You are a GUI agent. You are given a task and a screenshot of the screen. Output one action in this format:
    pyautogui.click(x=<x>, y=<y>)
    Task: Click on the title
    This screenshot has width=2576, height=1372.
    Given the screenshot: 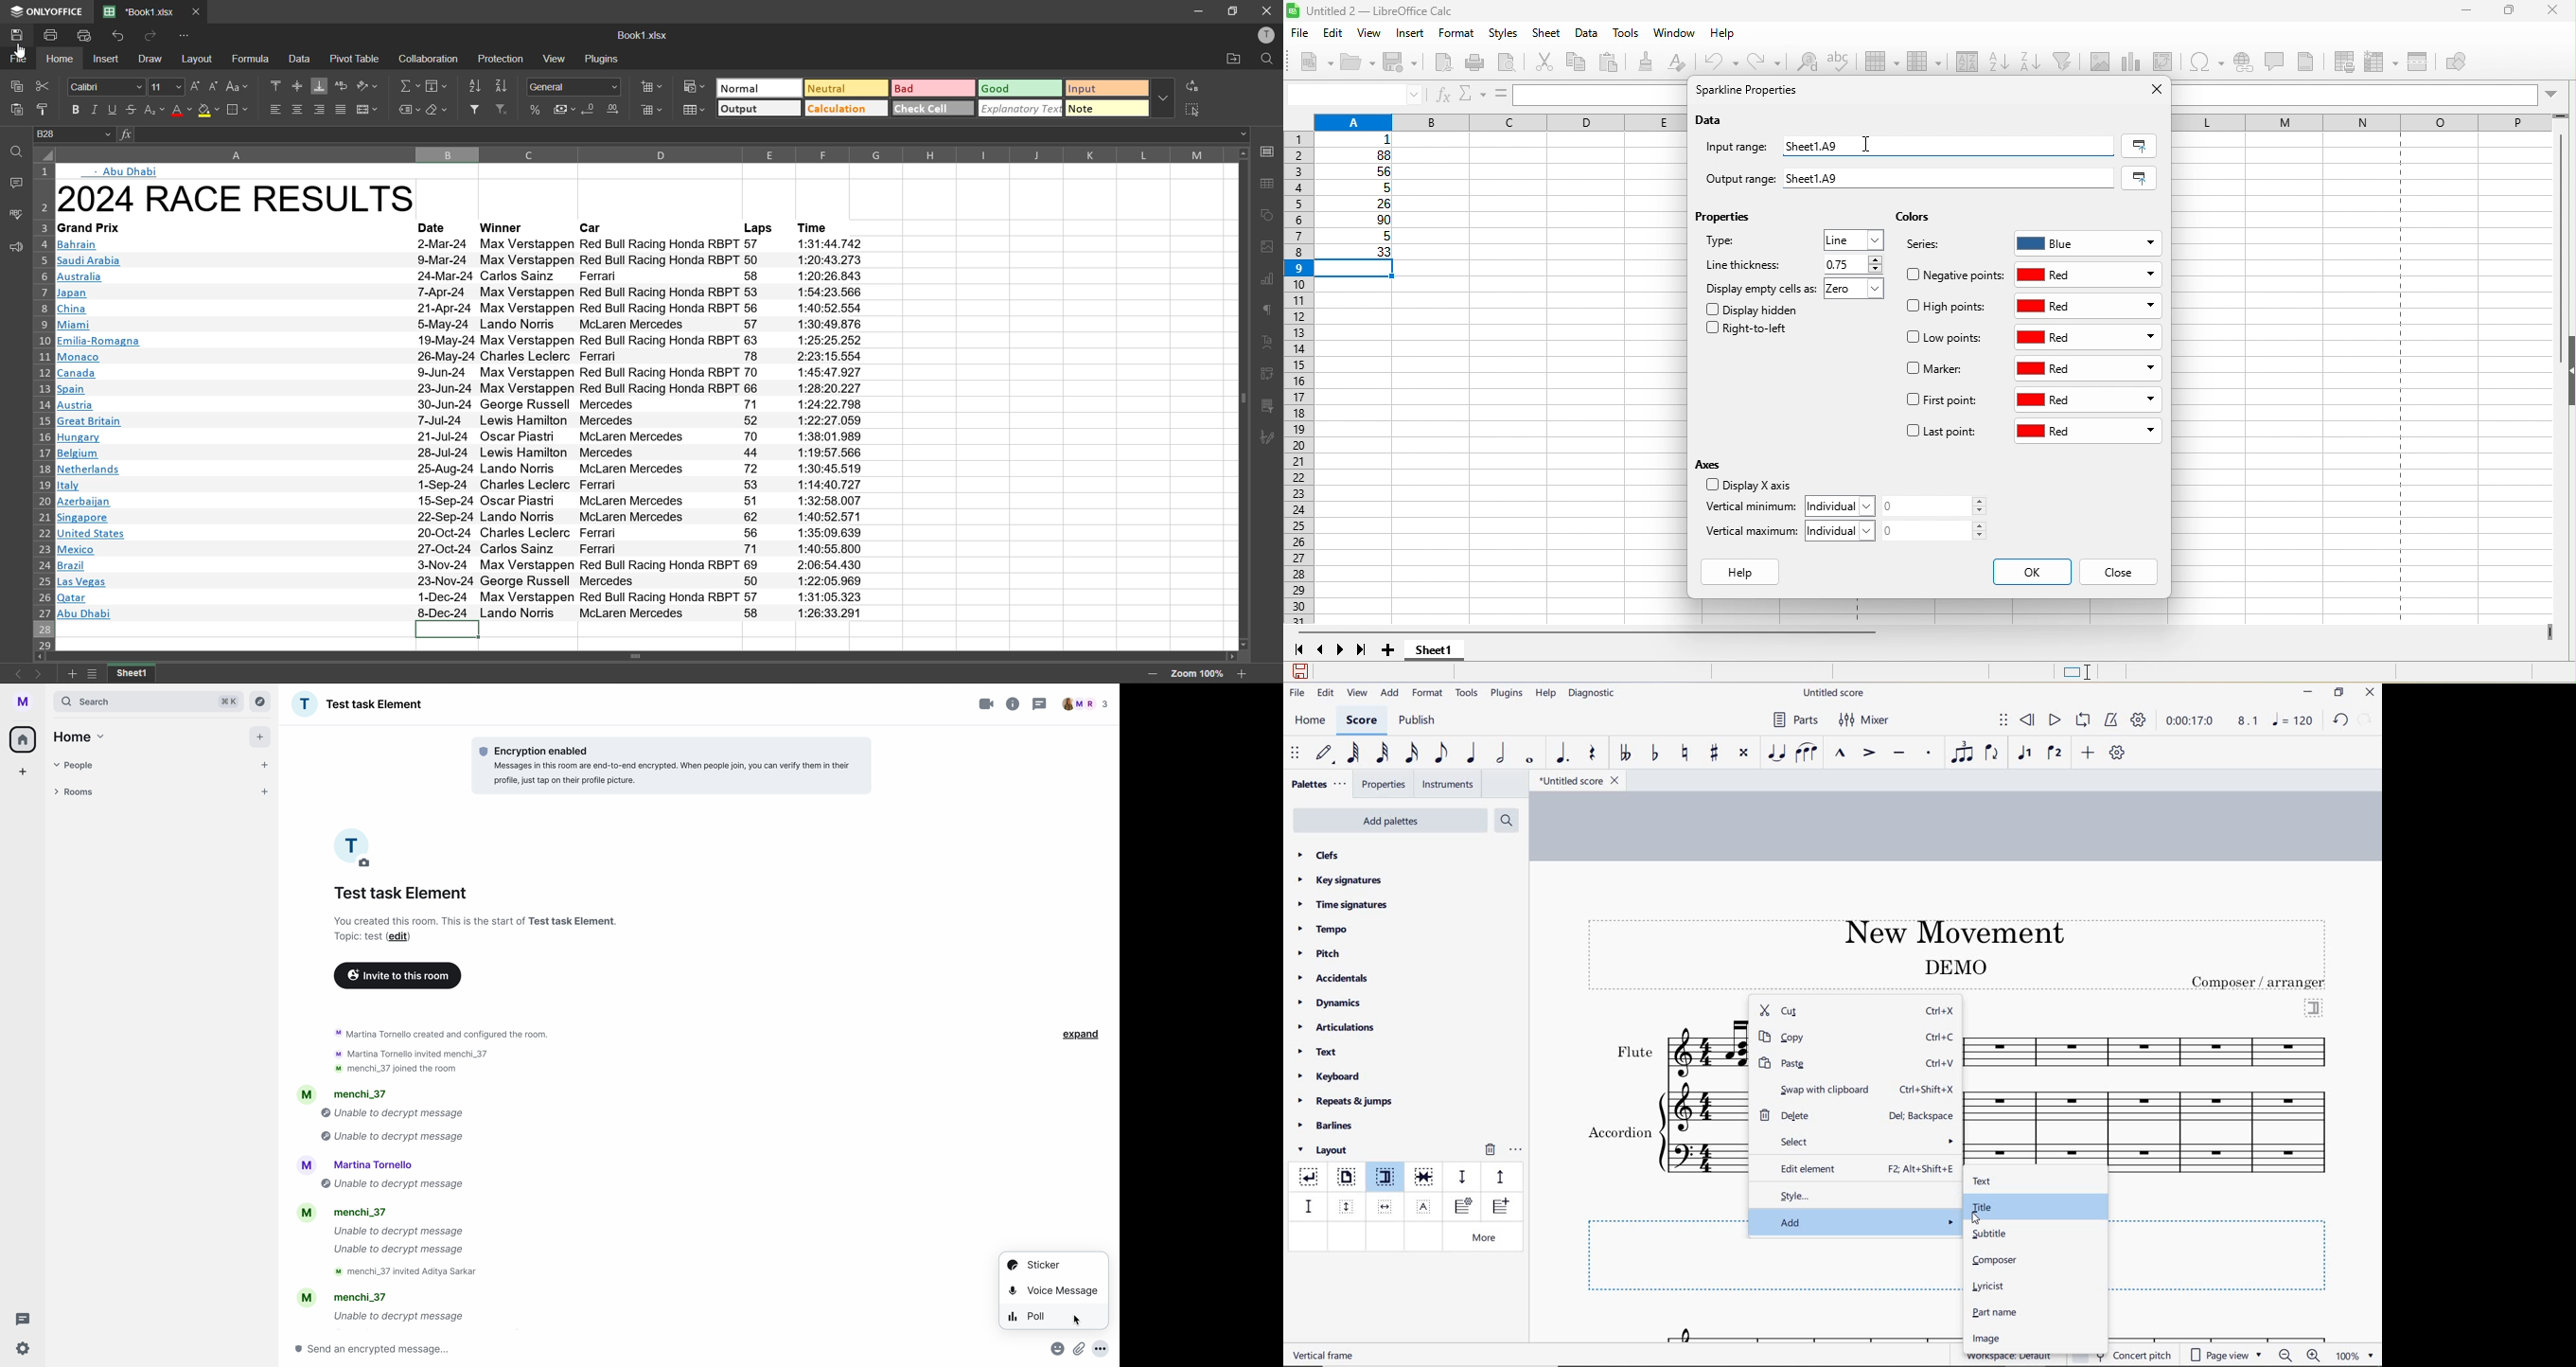 What is the action you would take?
    pyautogui.click(x=1948, y=930)
    